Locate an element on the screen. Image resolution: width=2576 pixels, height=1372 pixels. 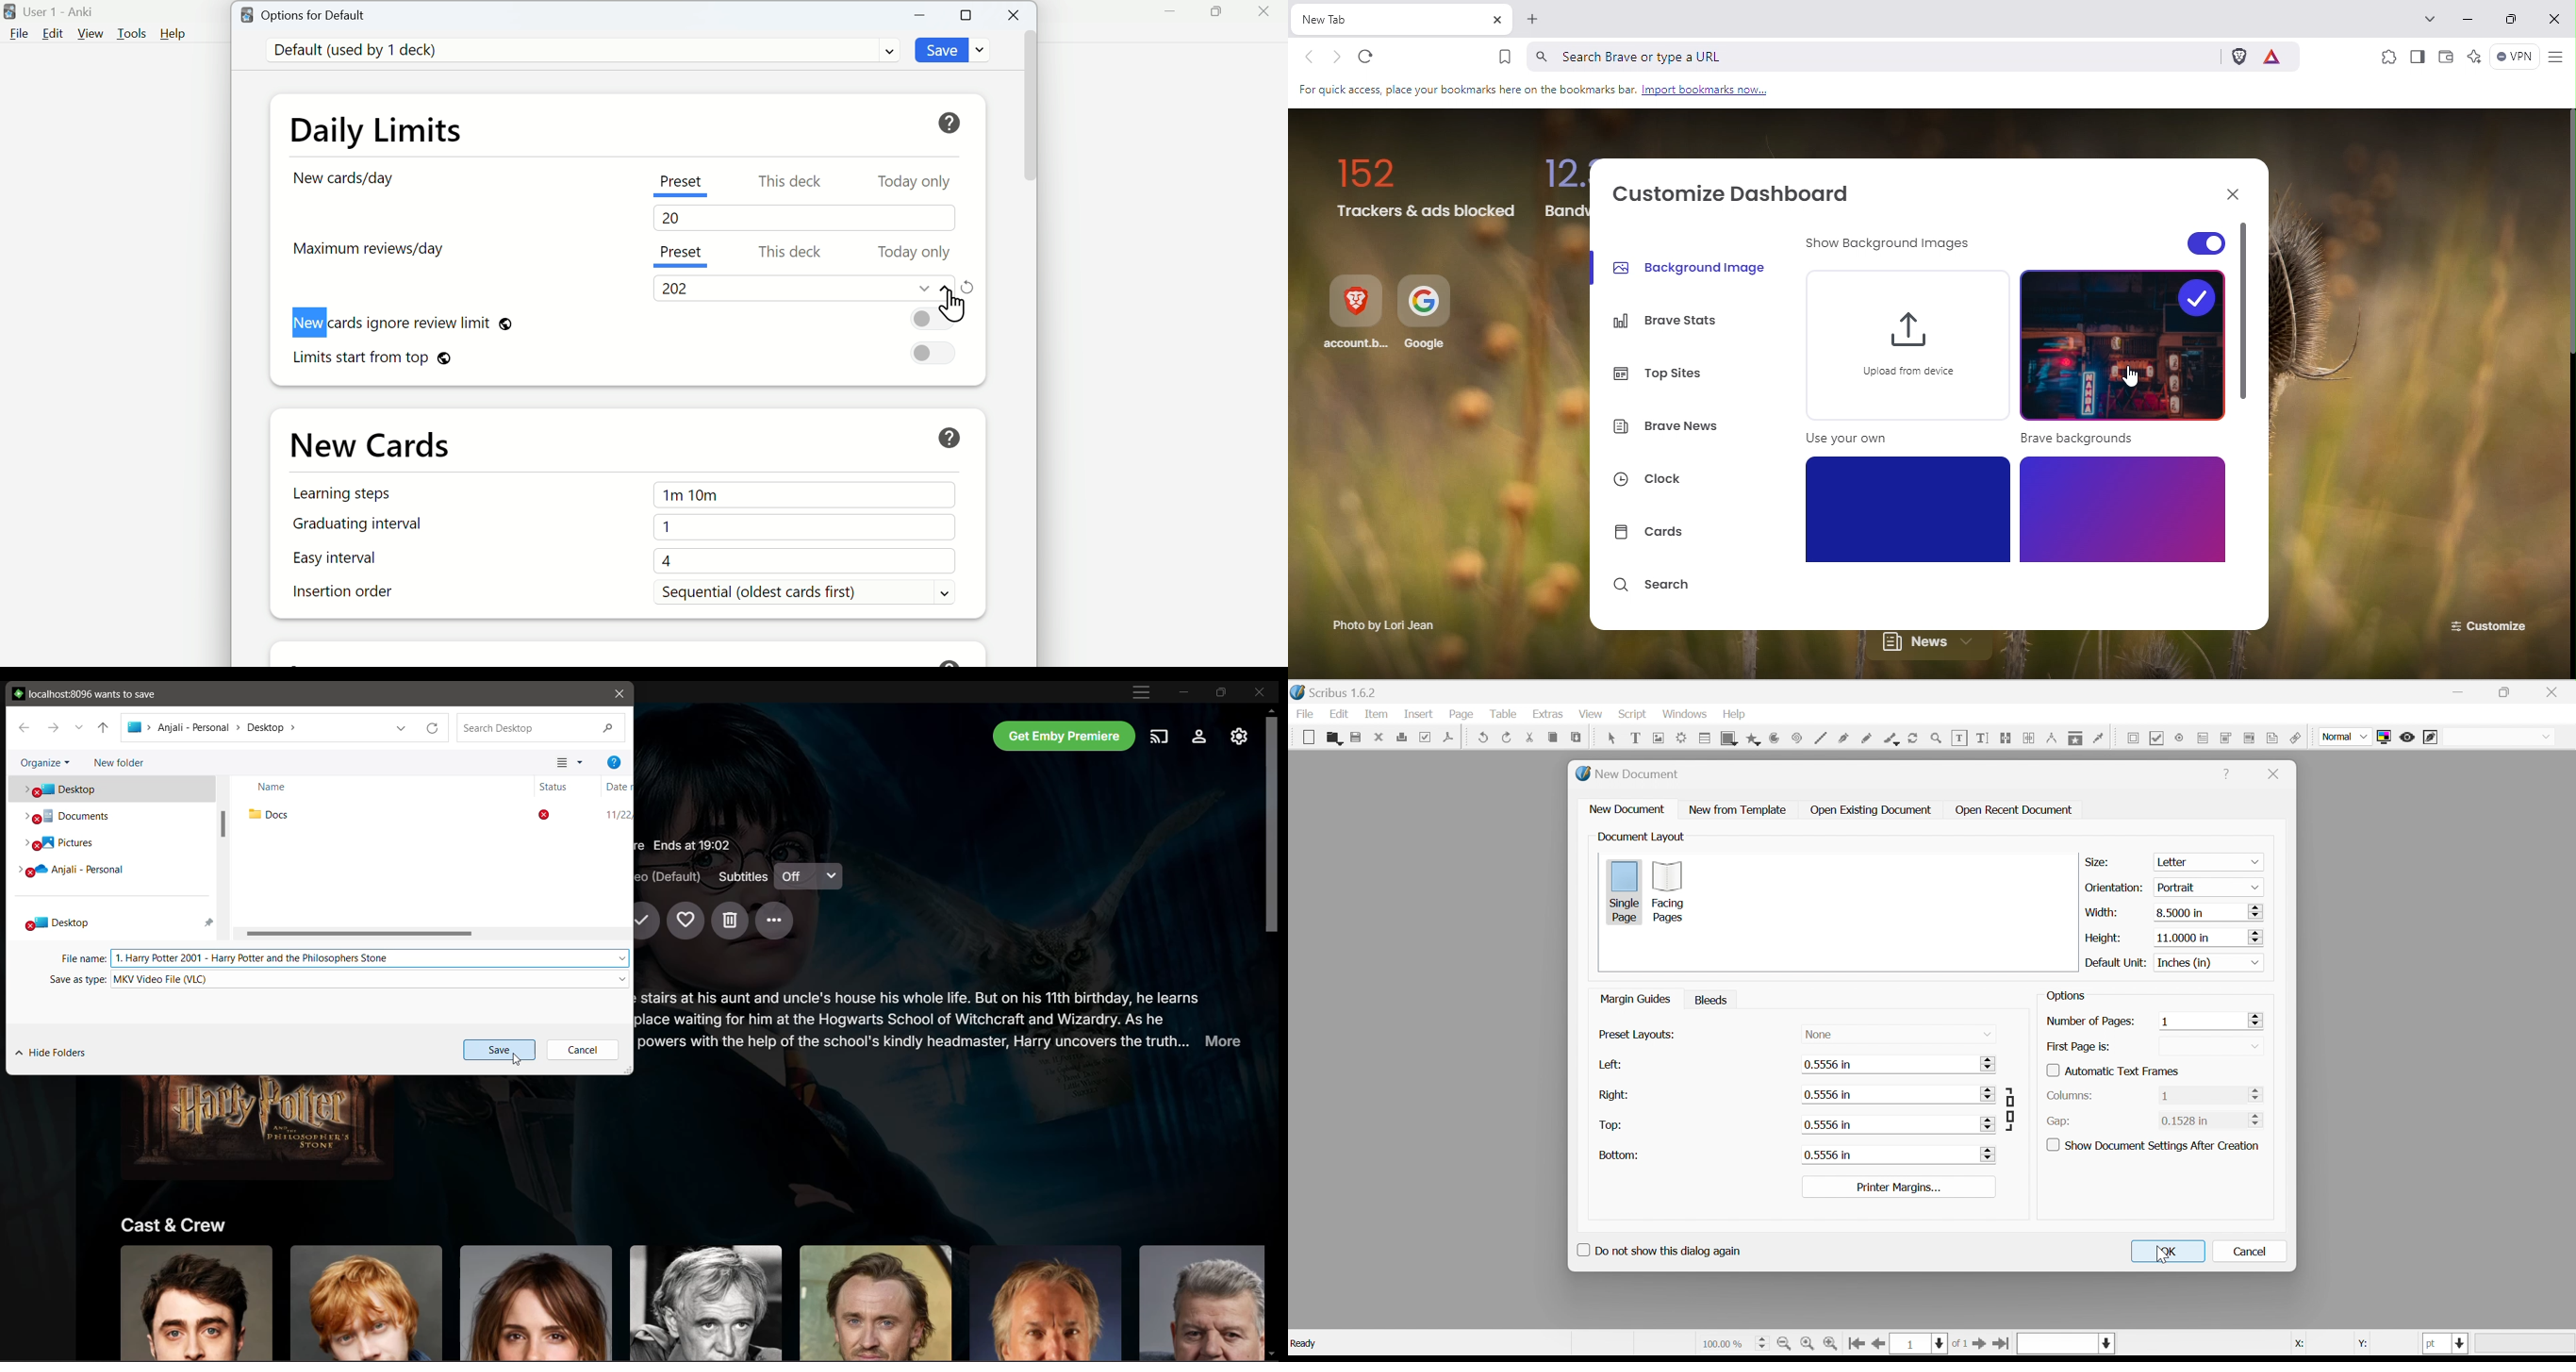
table is located at coordinates (1503, 715).